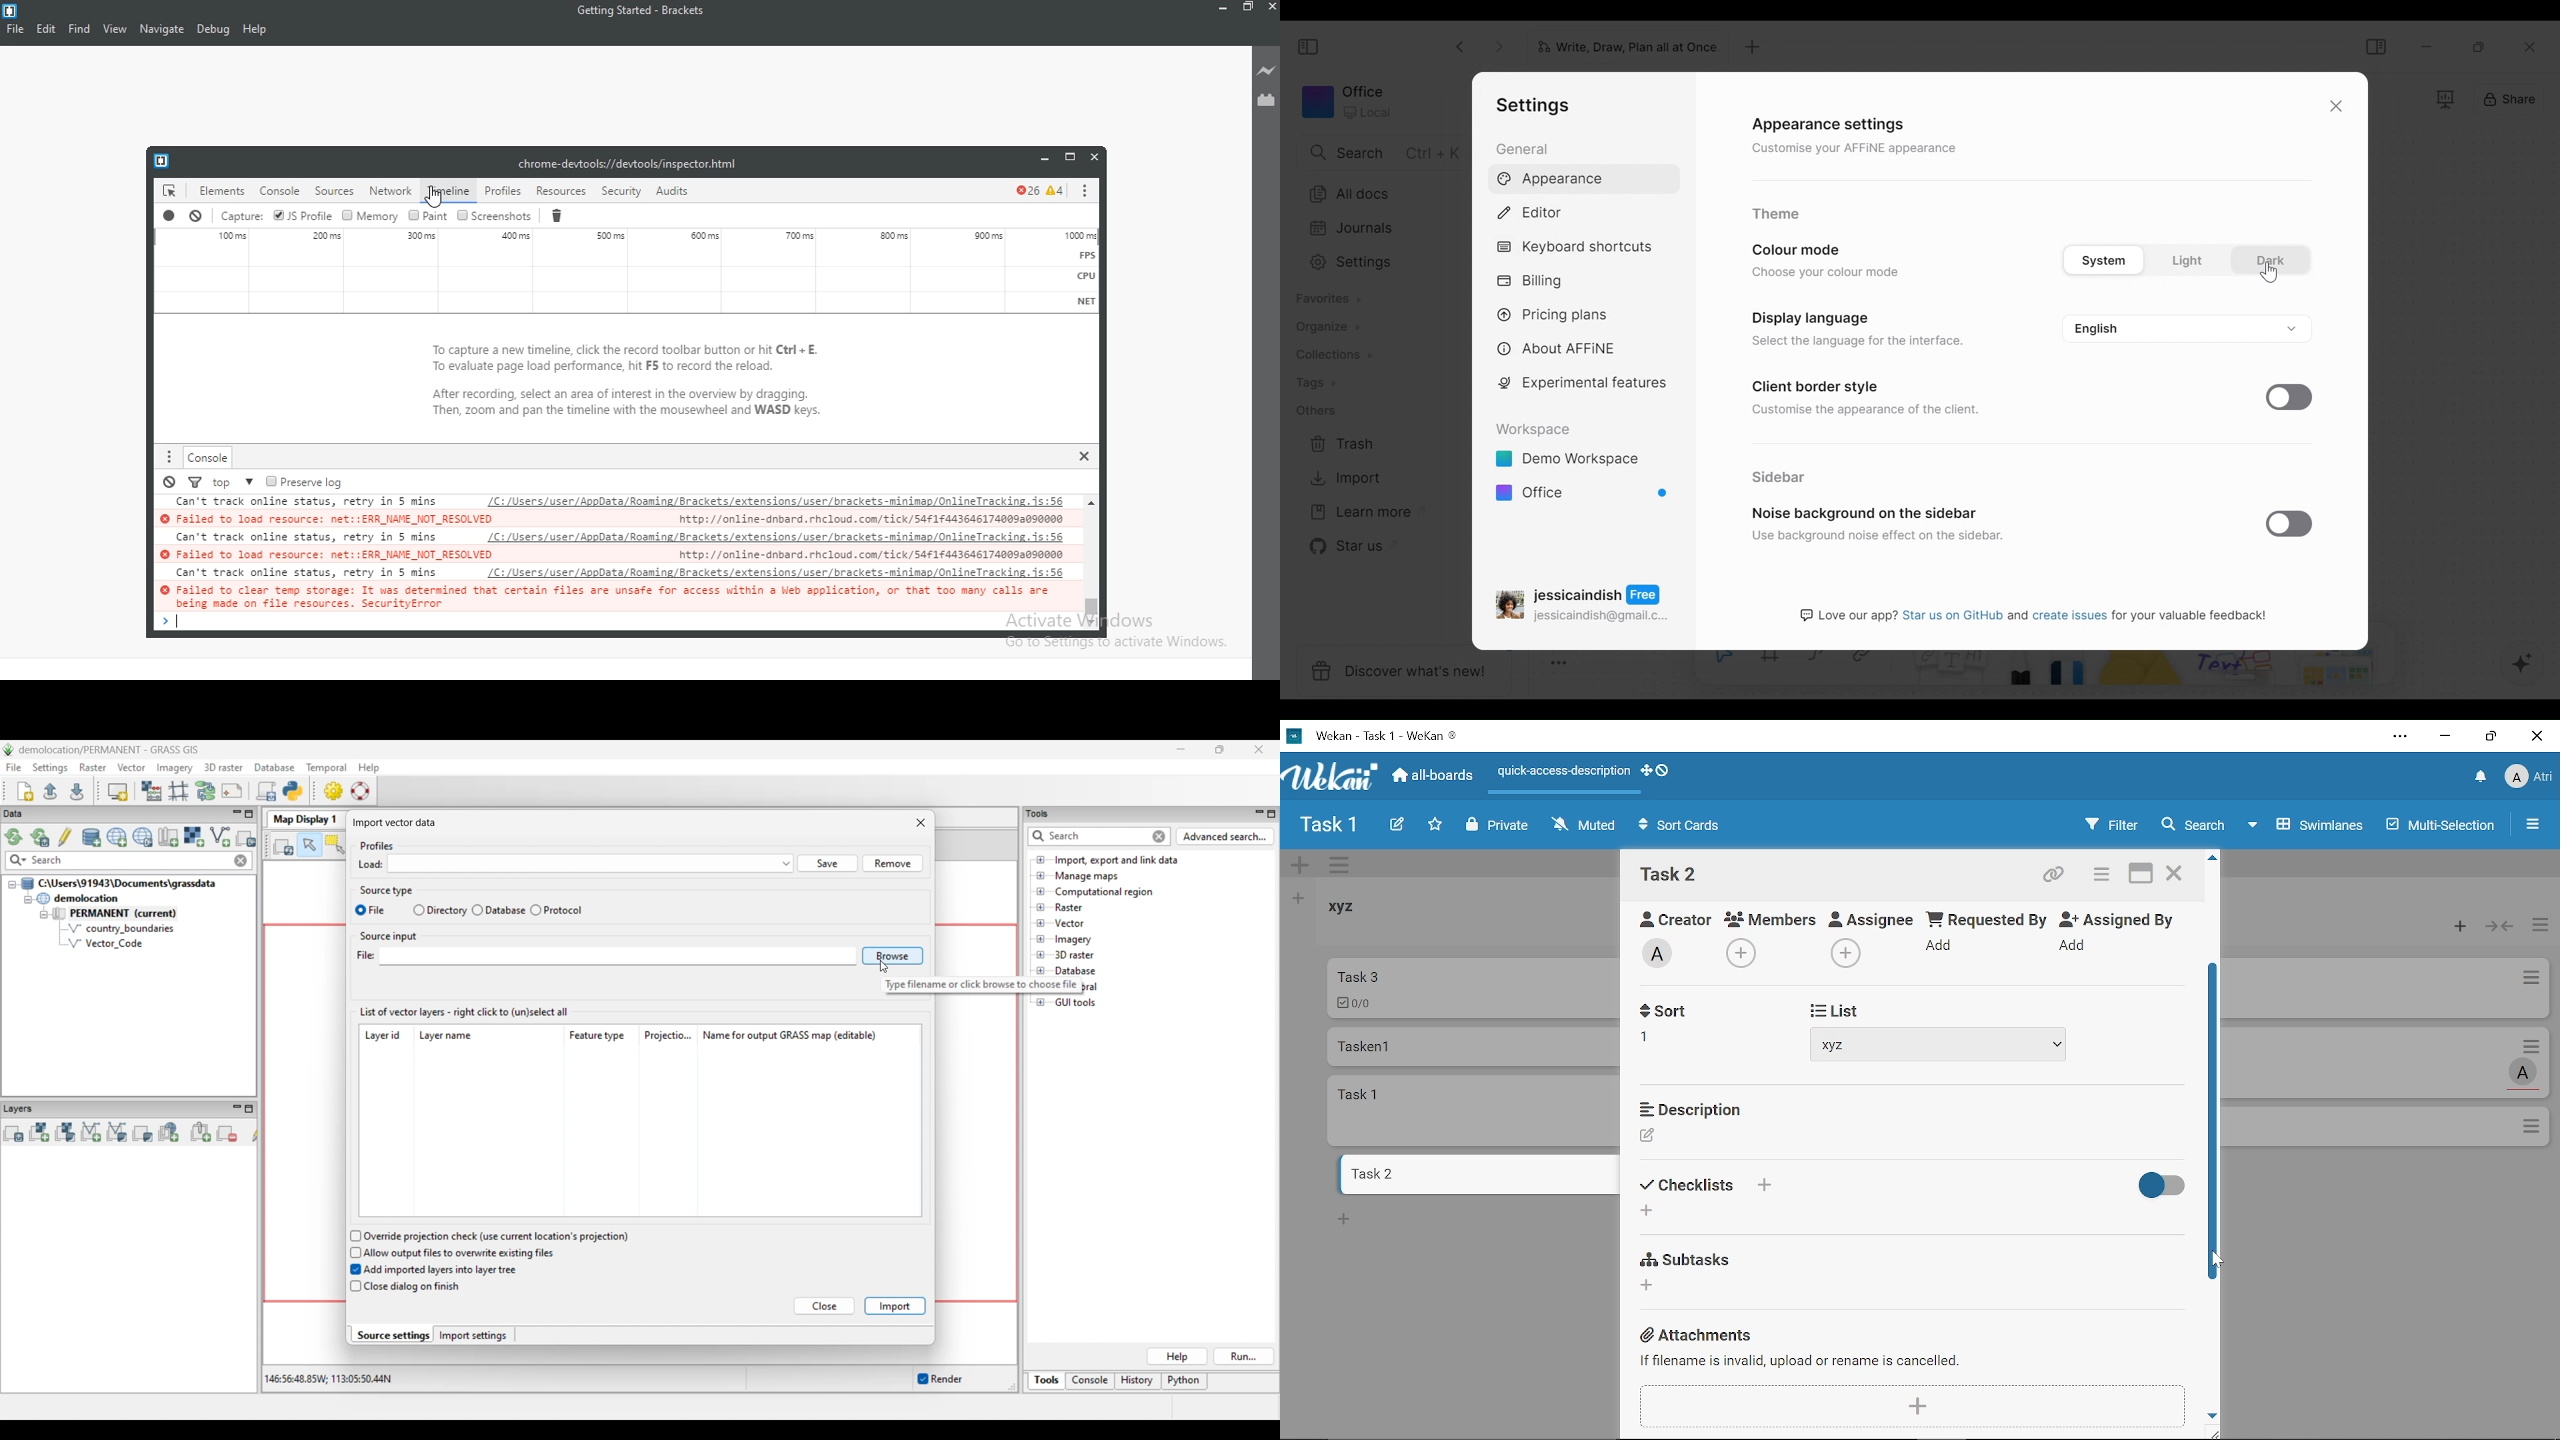 Image resolution: width=2576 pixels, height=1456 pixels. I want to click on Show/Hide Sidebar, so click(1307, 46).